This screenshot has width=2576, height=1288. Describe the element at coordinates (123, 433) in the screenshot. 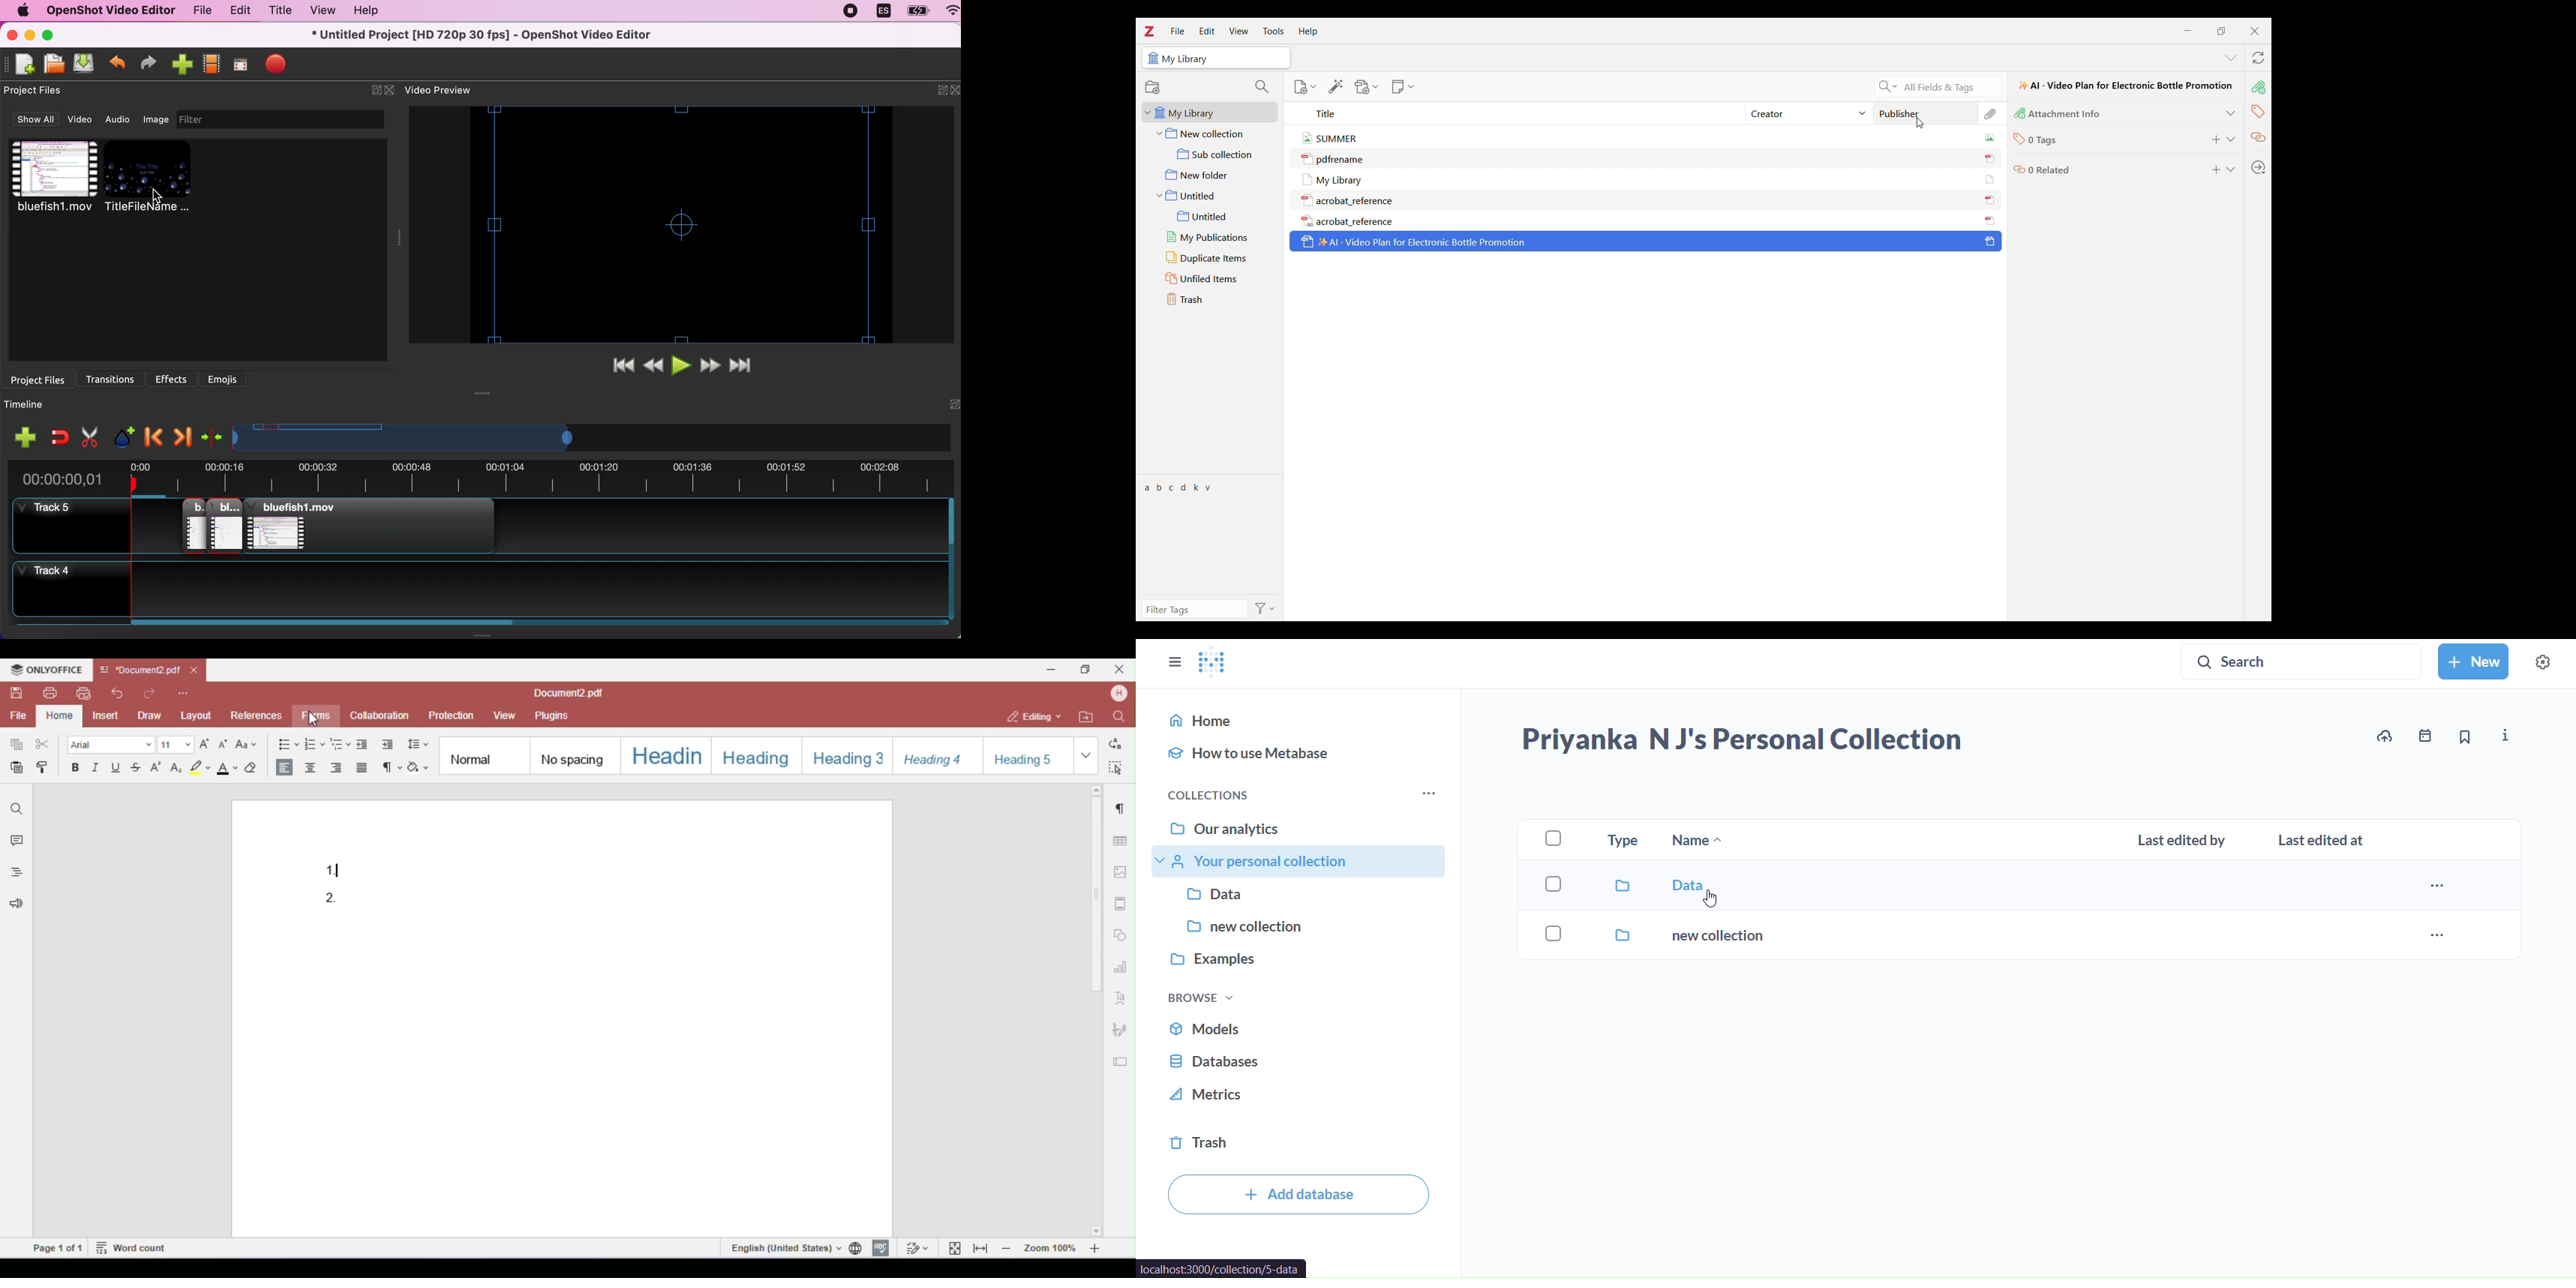

I see `add marker` at that location.